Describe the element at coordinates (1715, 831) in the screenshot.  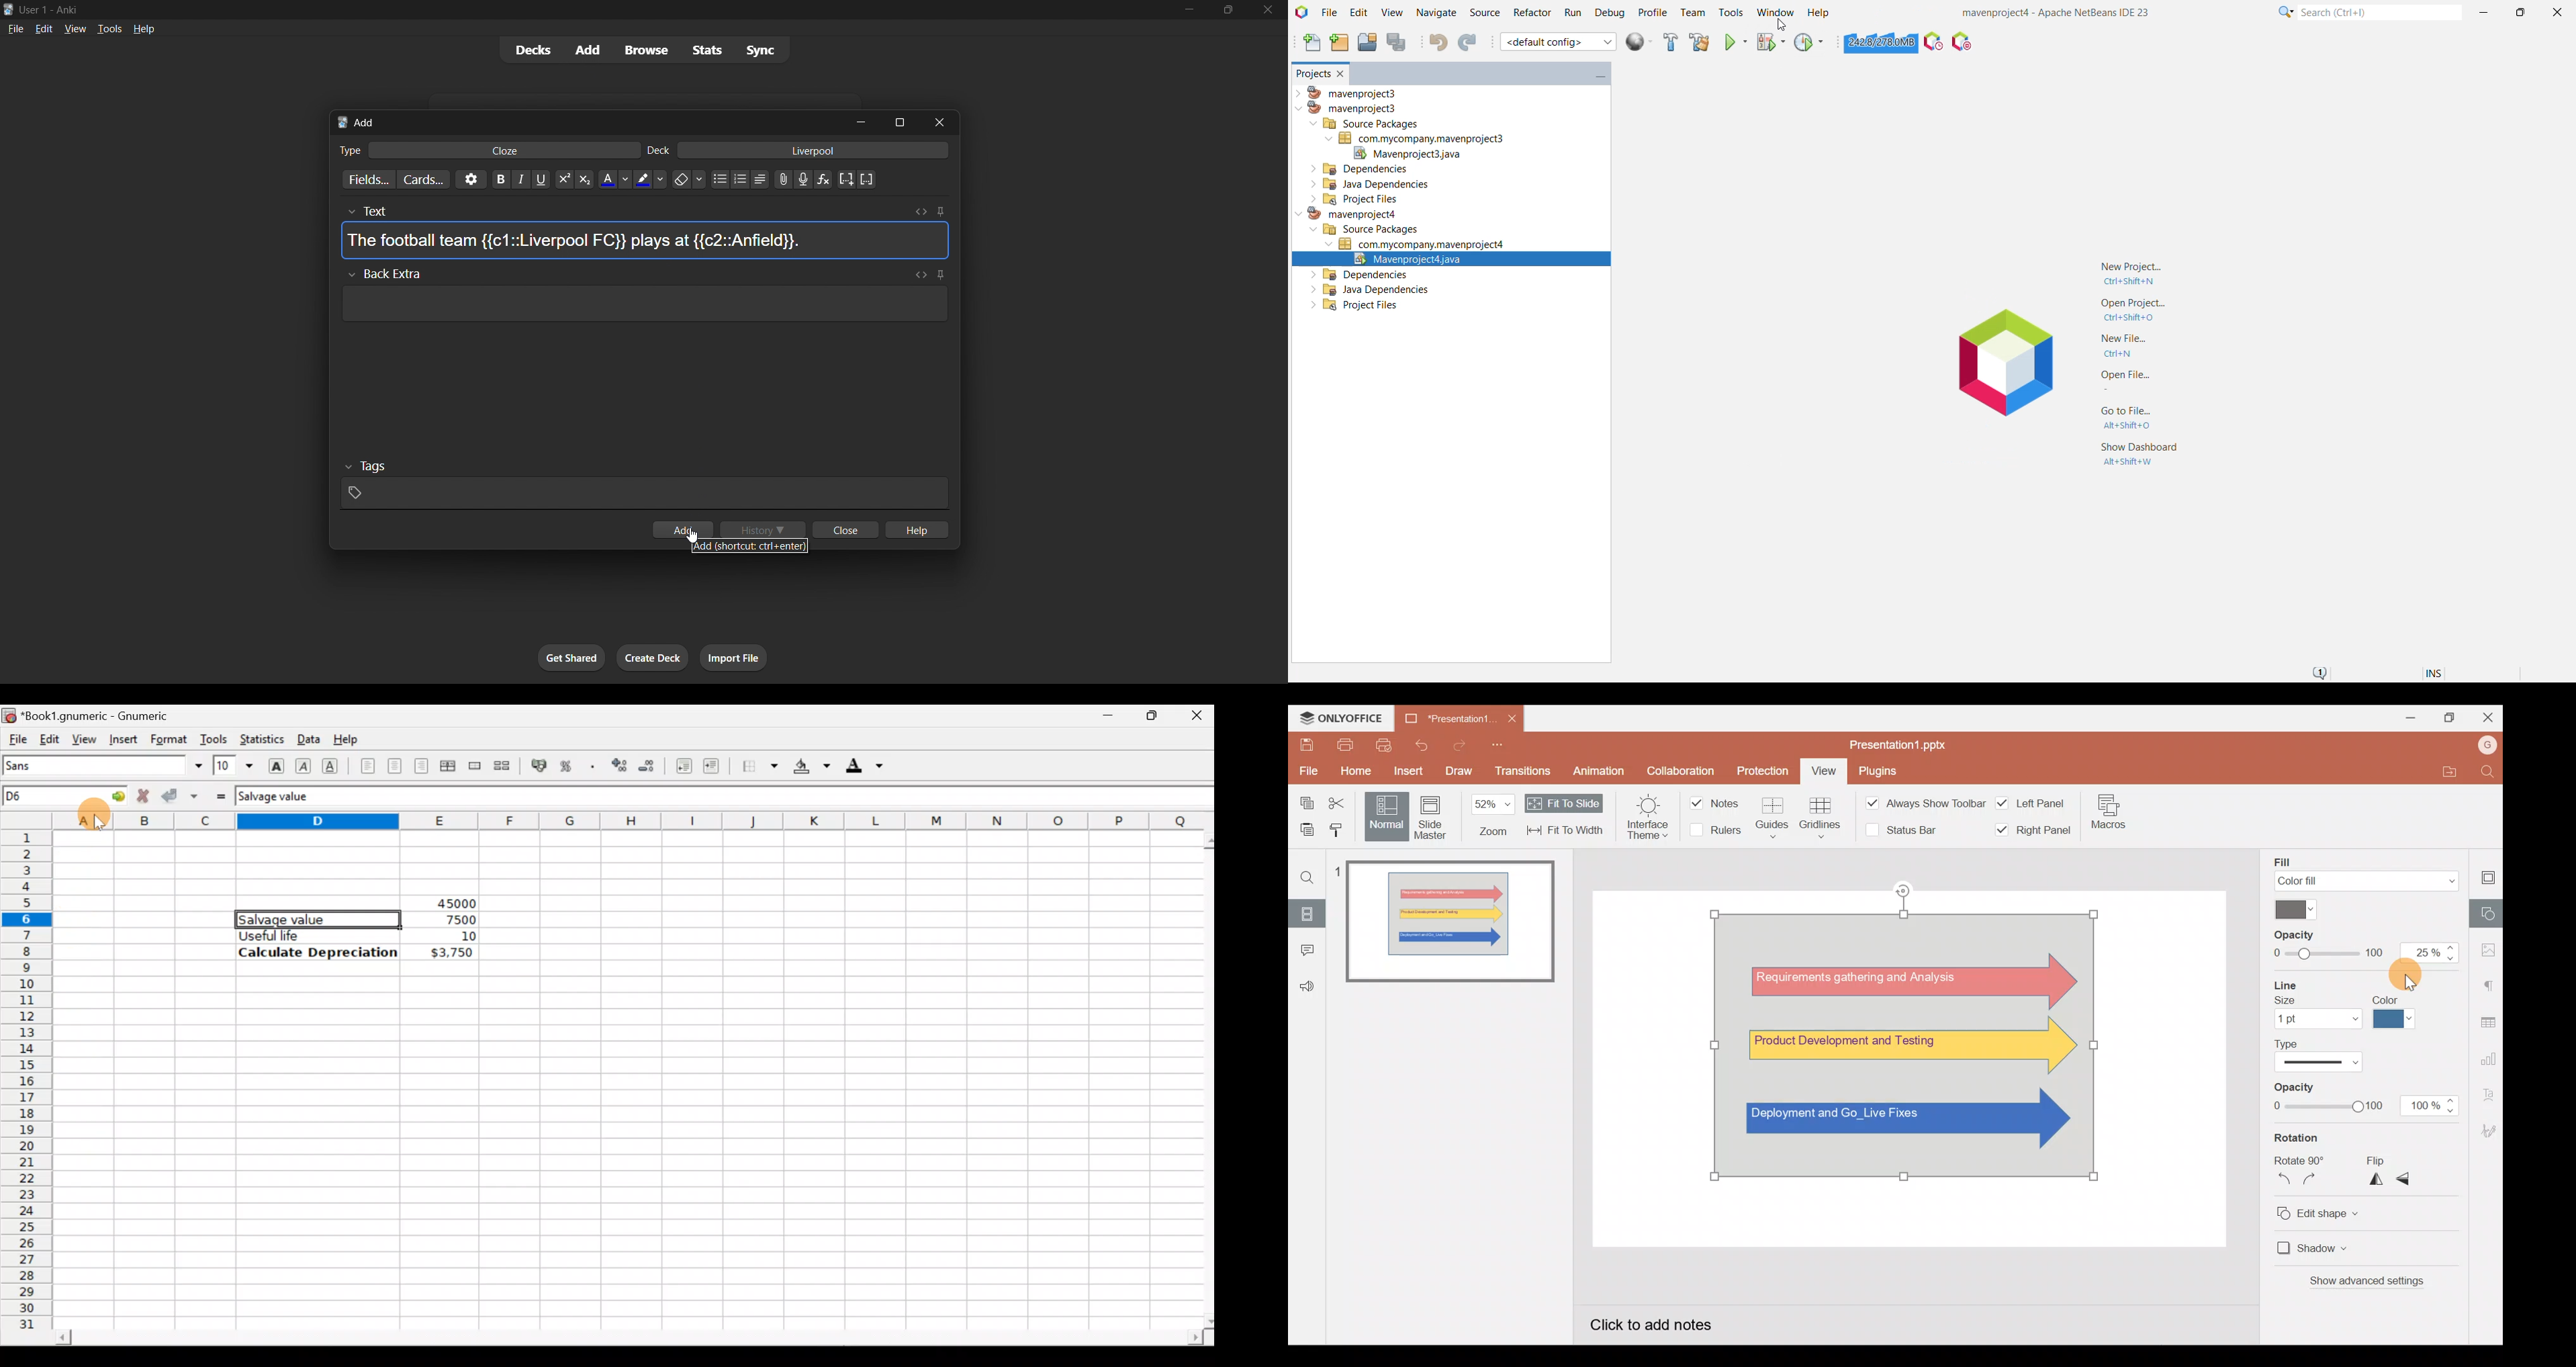
I see `Rulers` at that location.